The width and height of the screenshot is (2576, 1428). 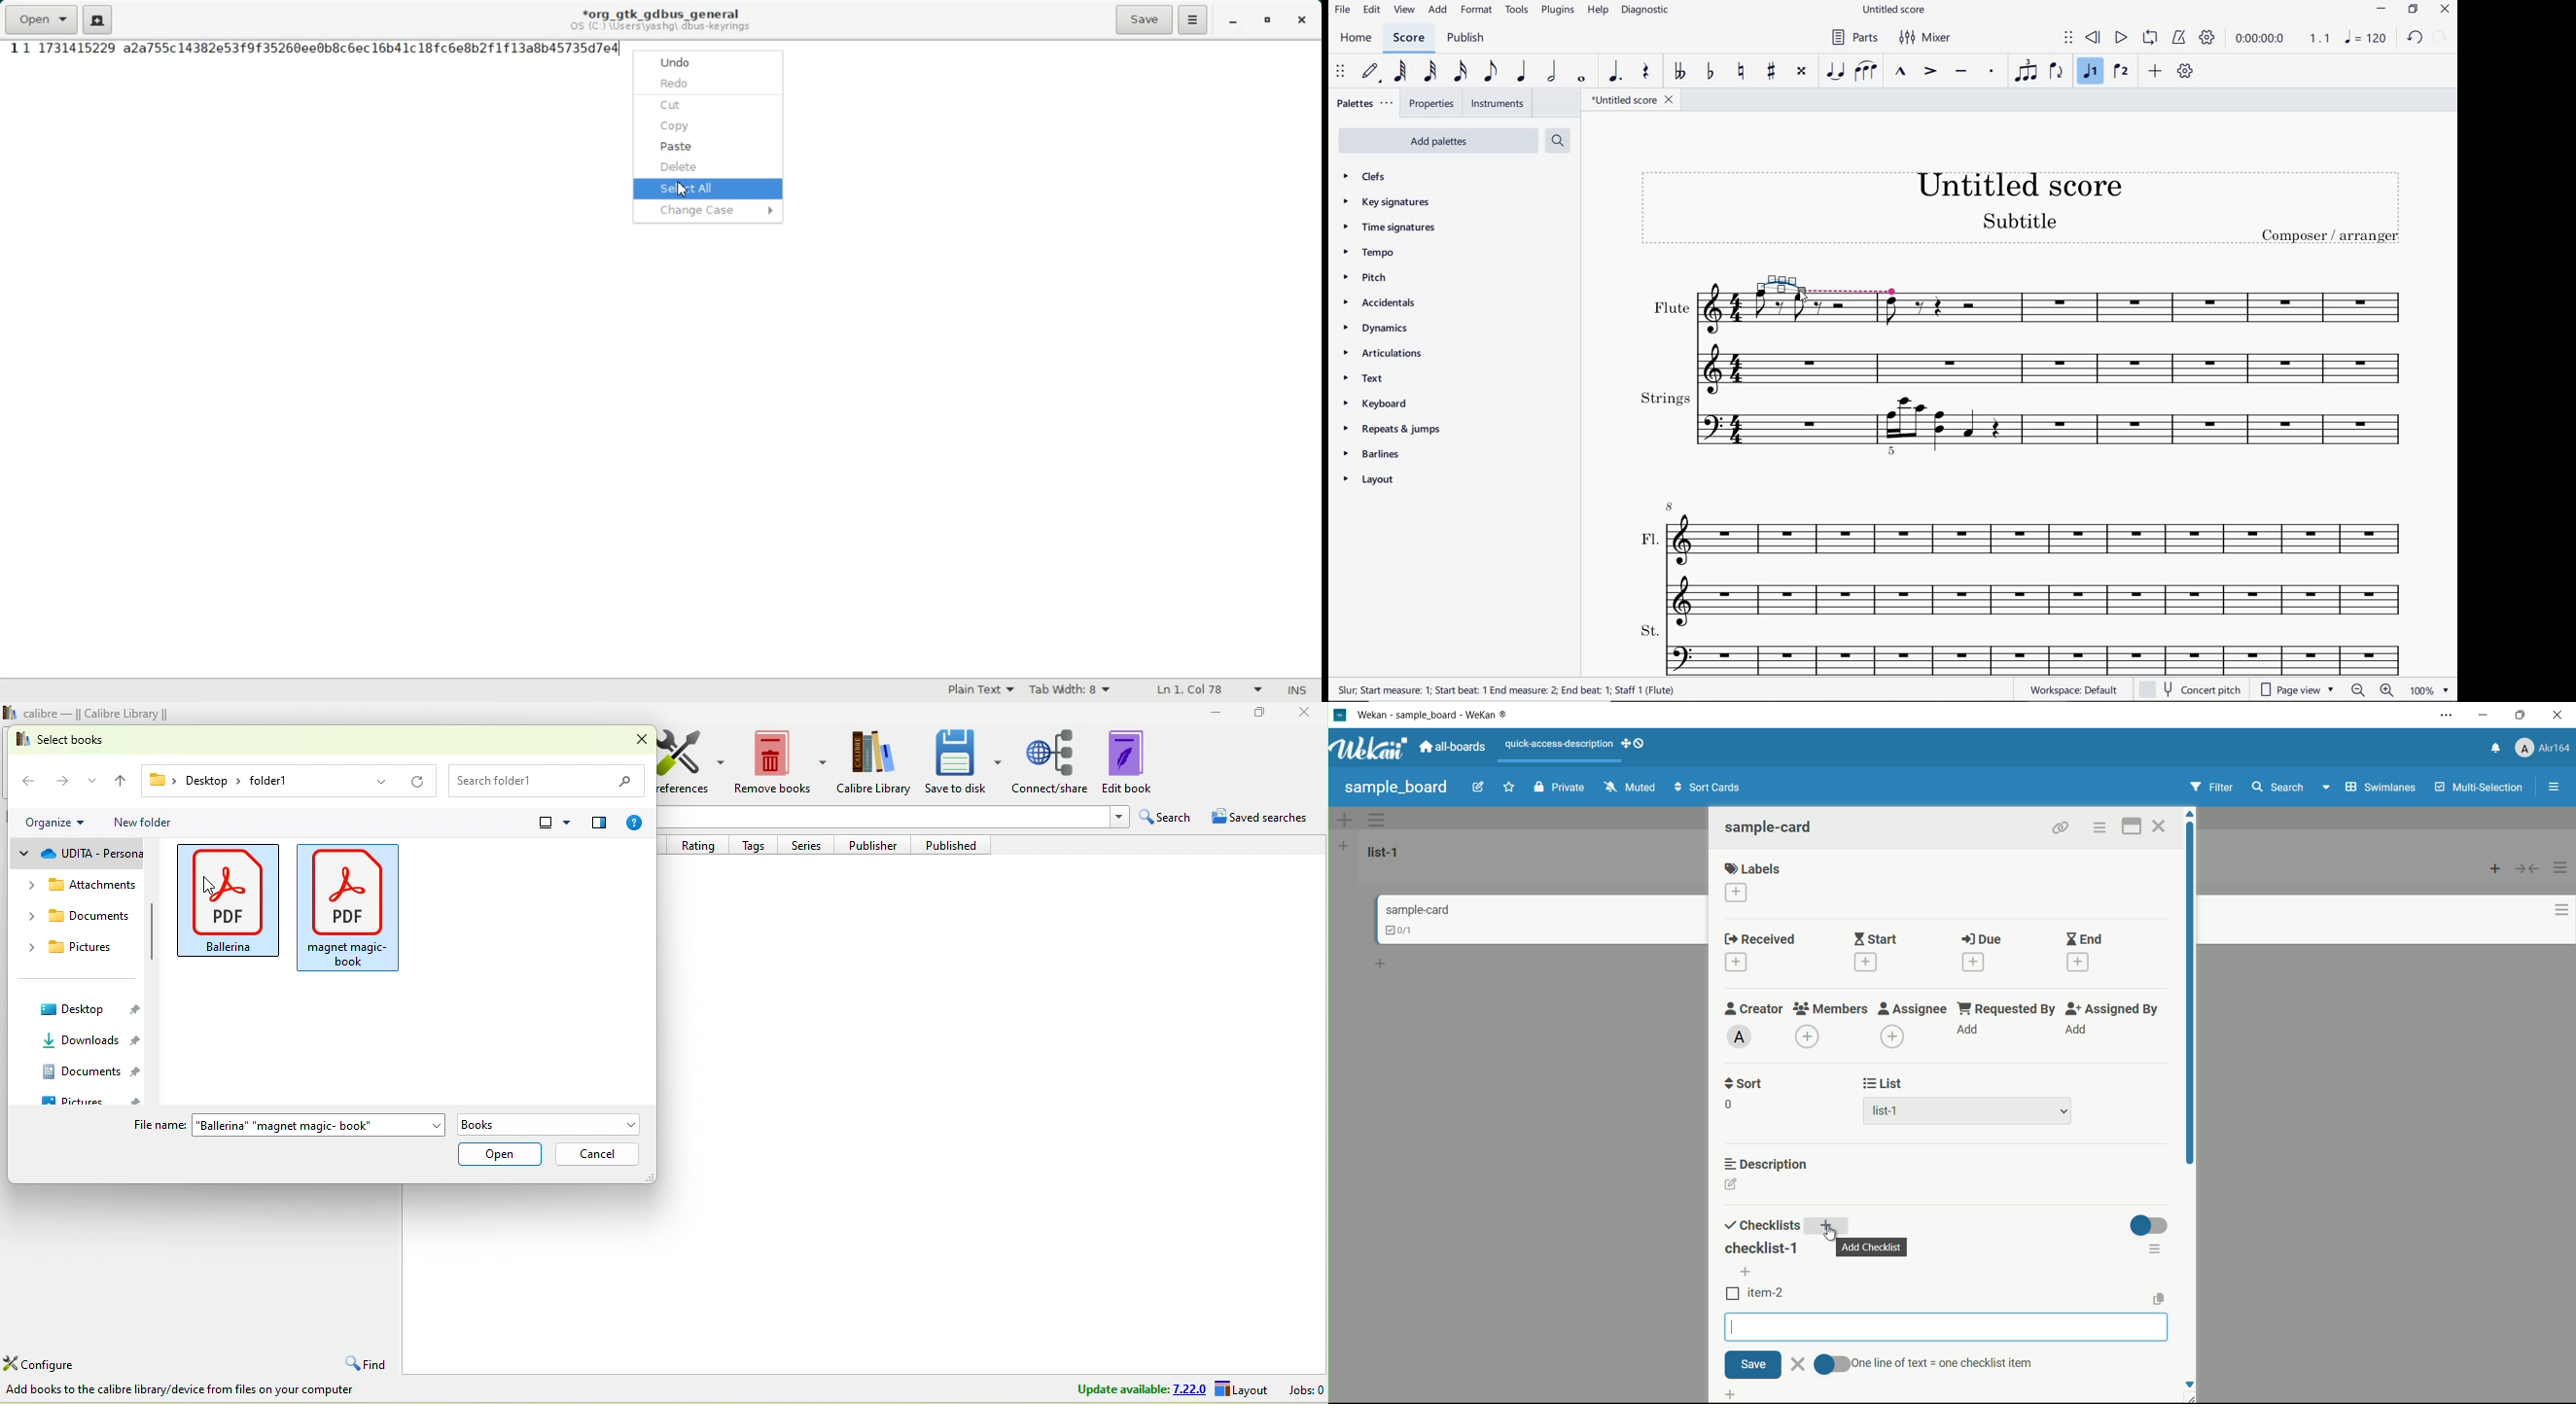 What do you see at coordinates (965, 763) in the screenshot?
I see `save to disk` at bounding box center [965, 763].